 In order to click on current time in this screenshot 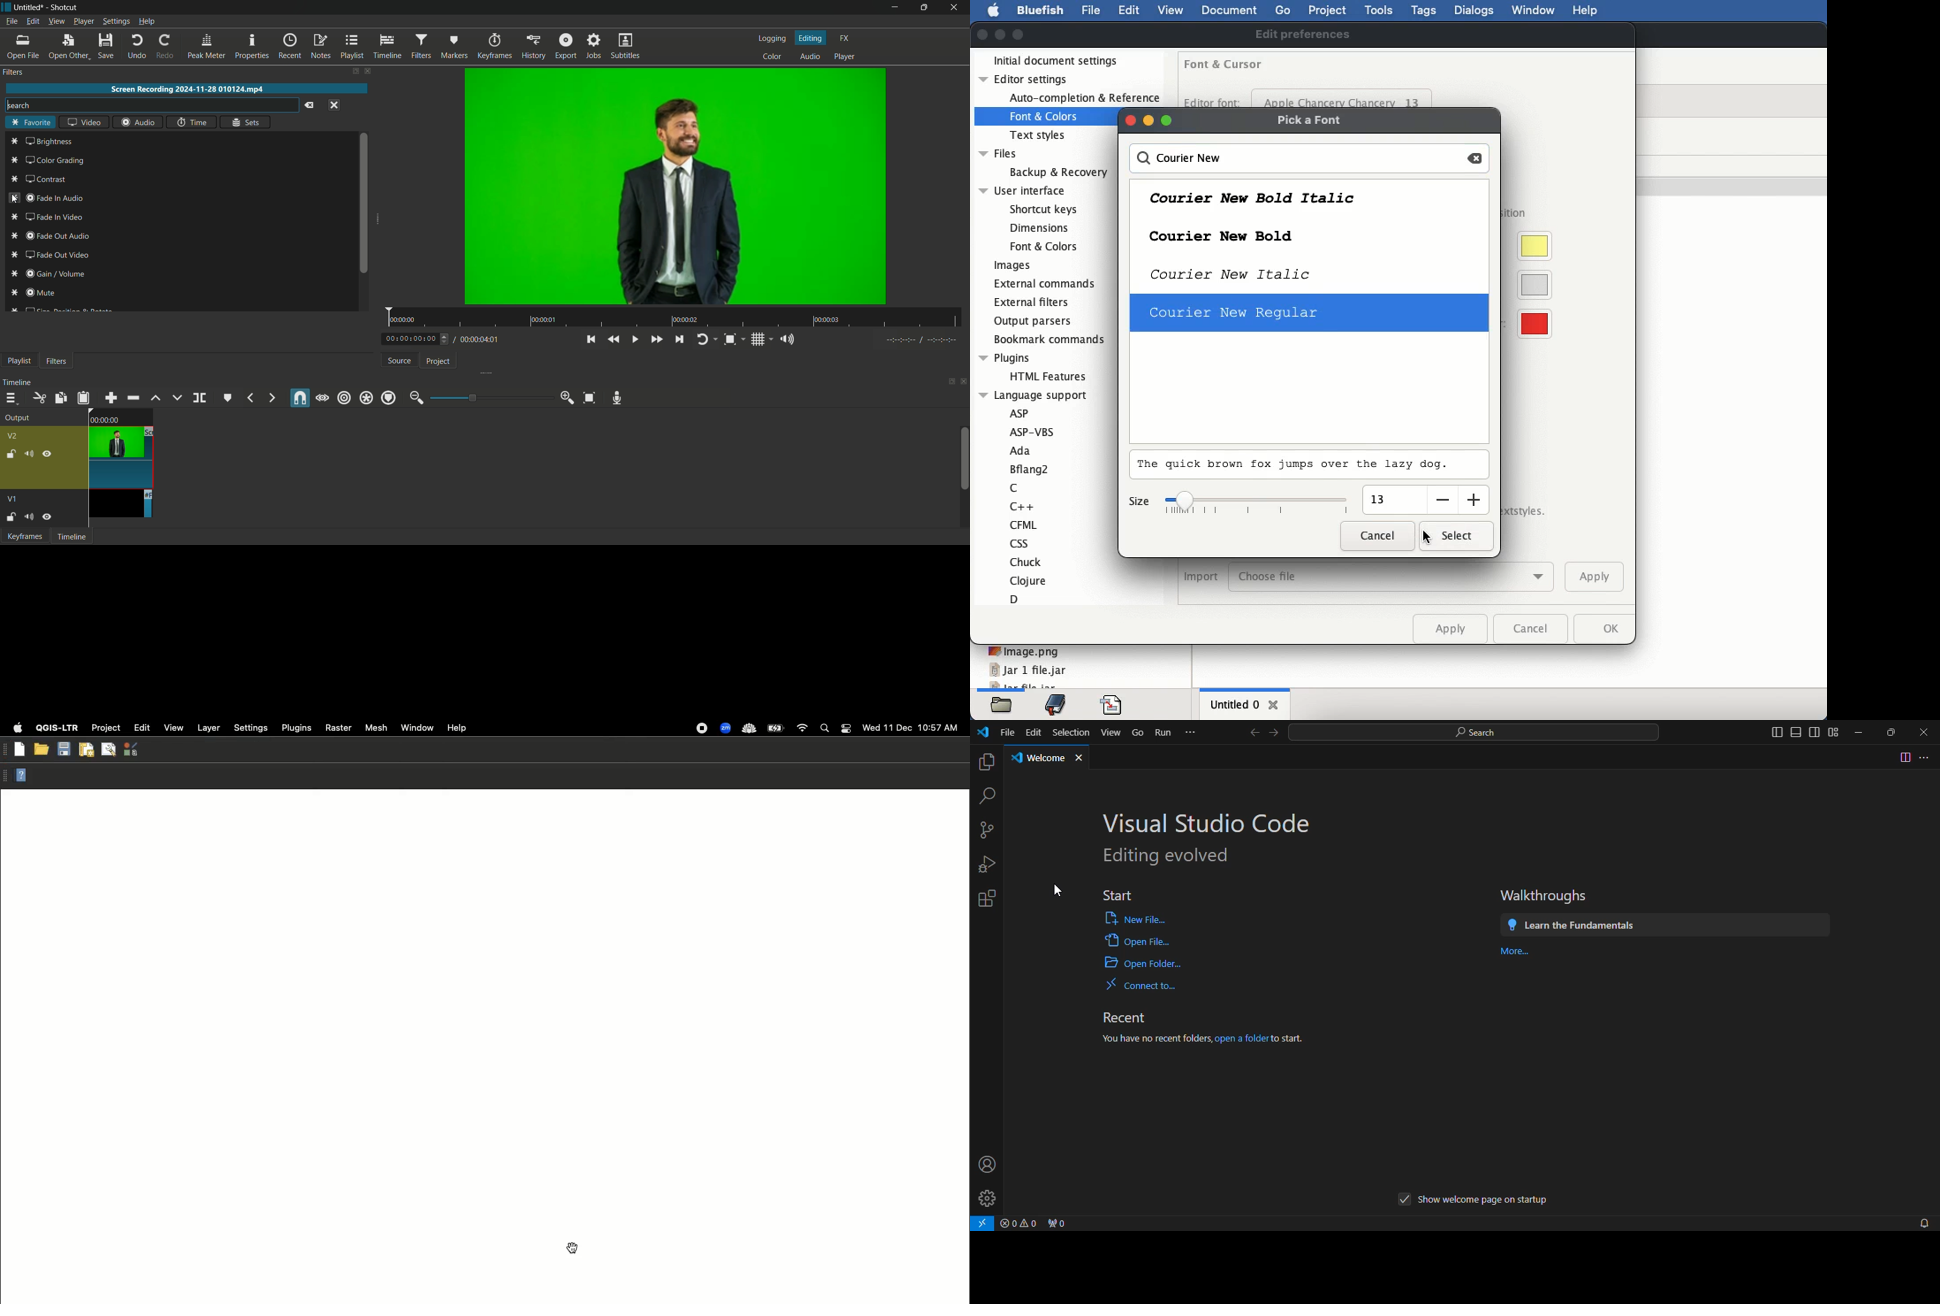, I will do `click(410, 338)`.